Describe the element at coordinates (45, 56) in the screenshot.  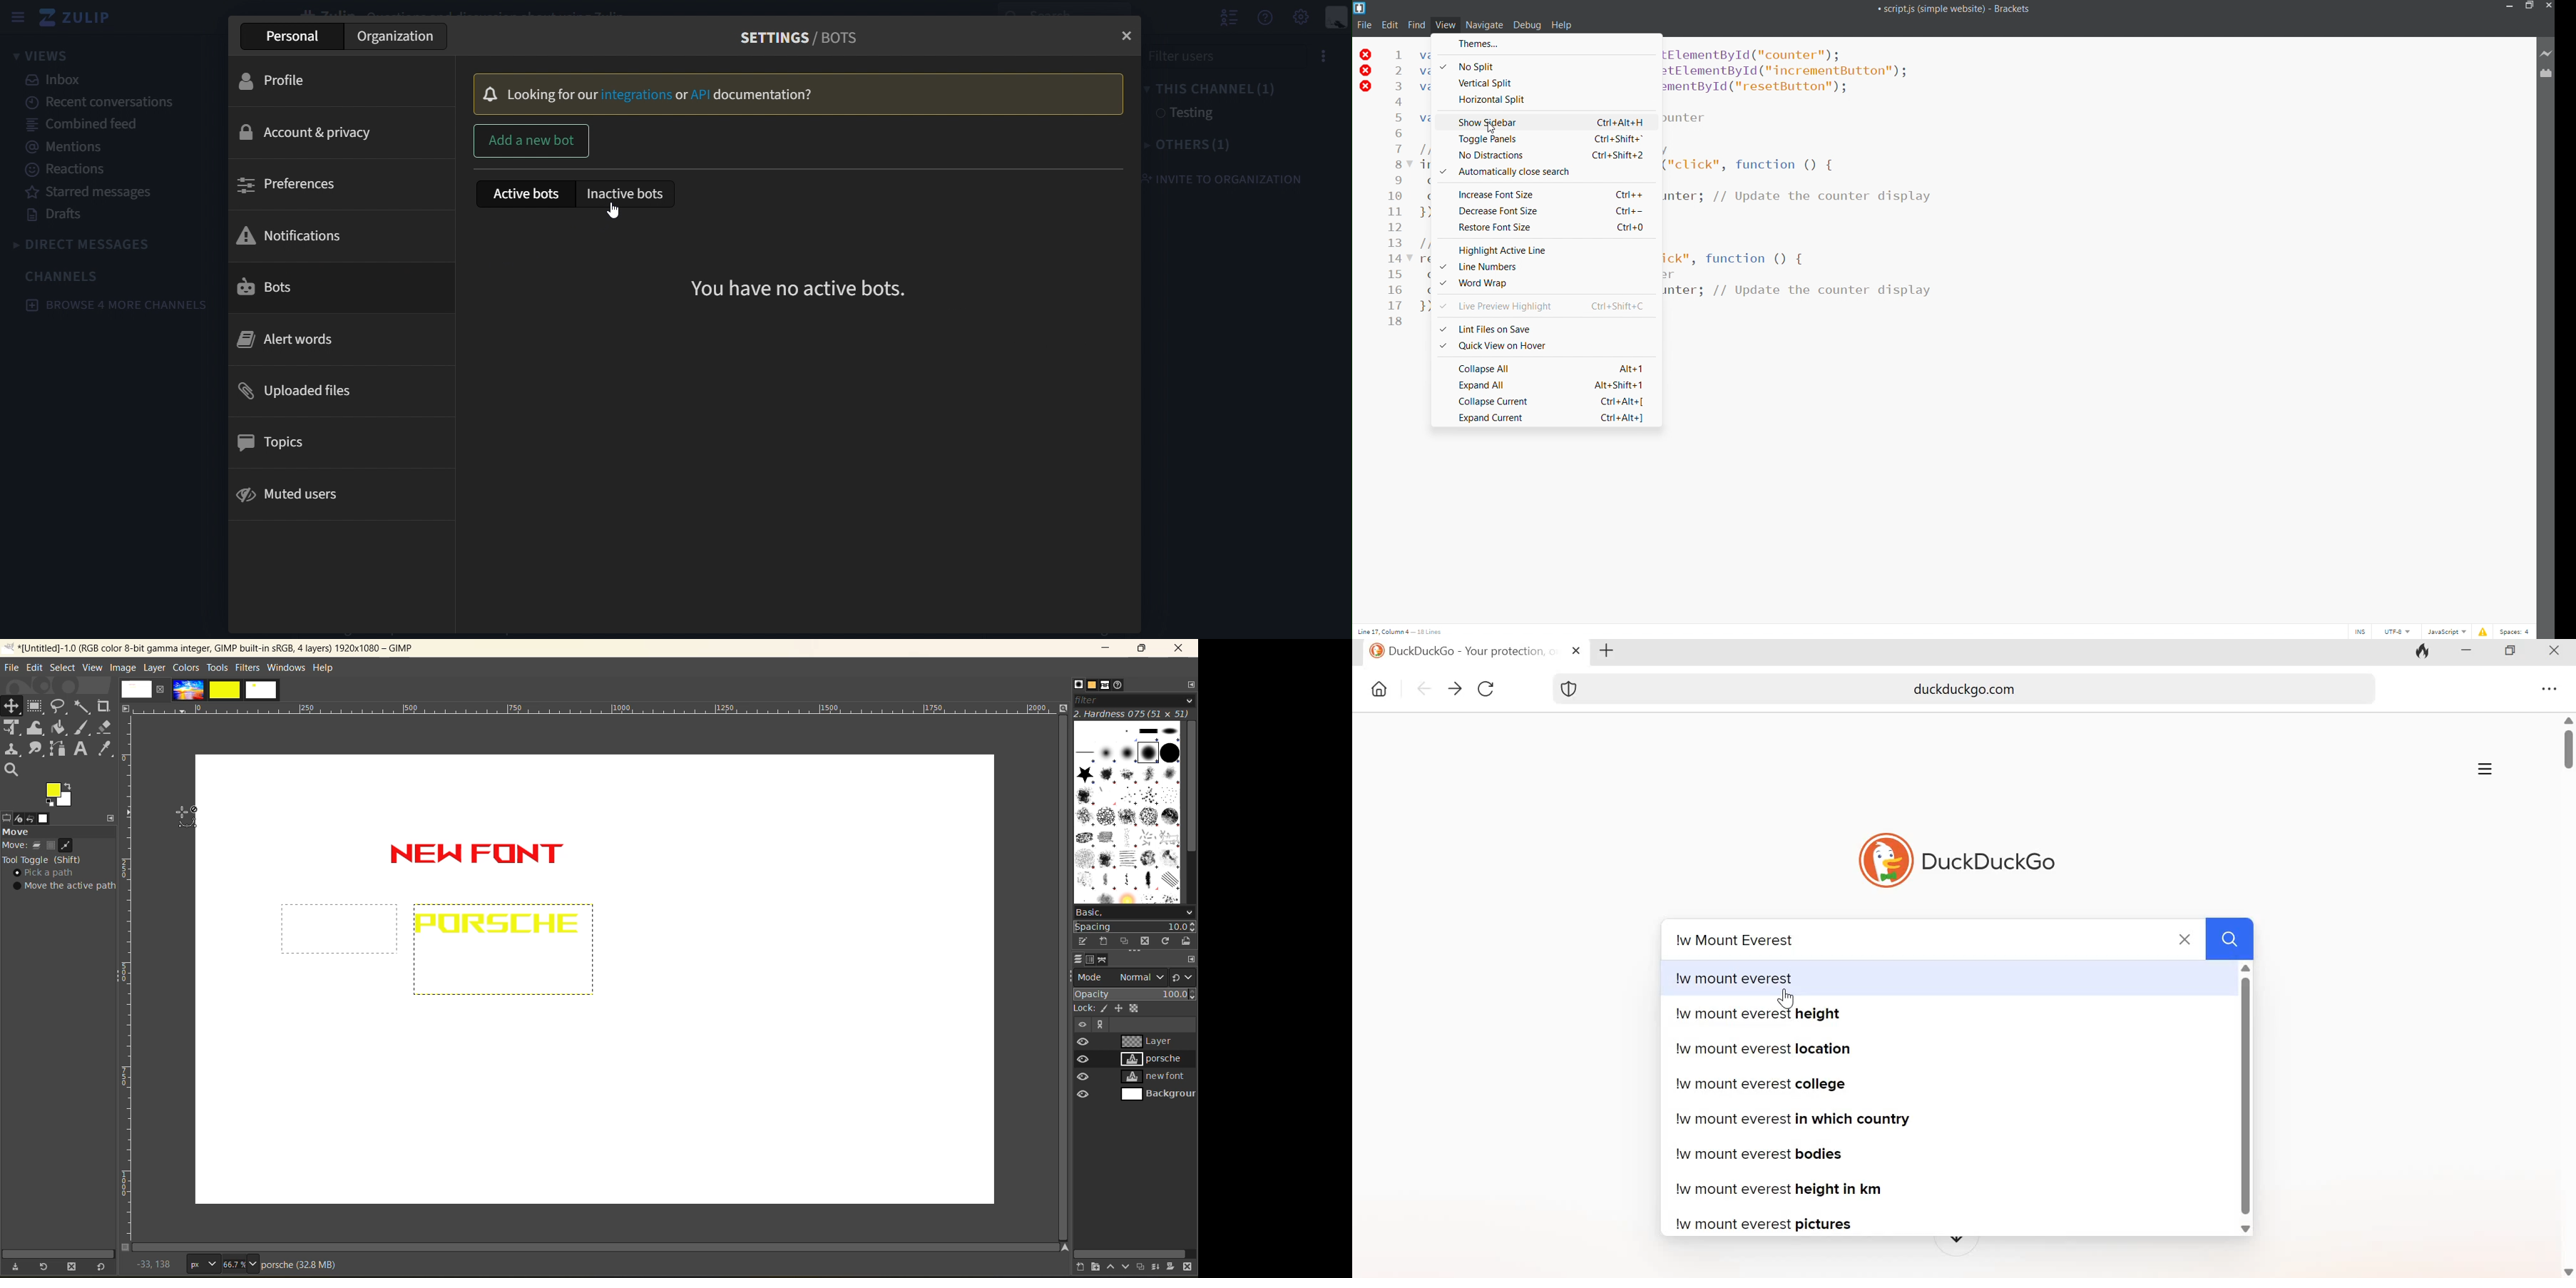
I see `views` at that location.